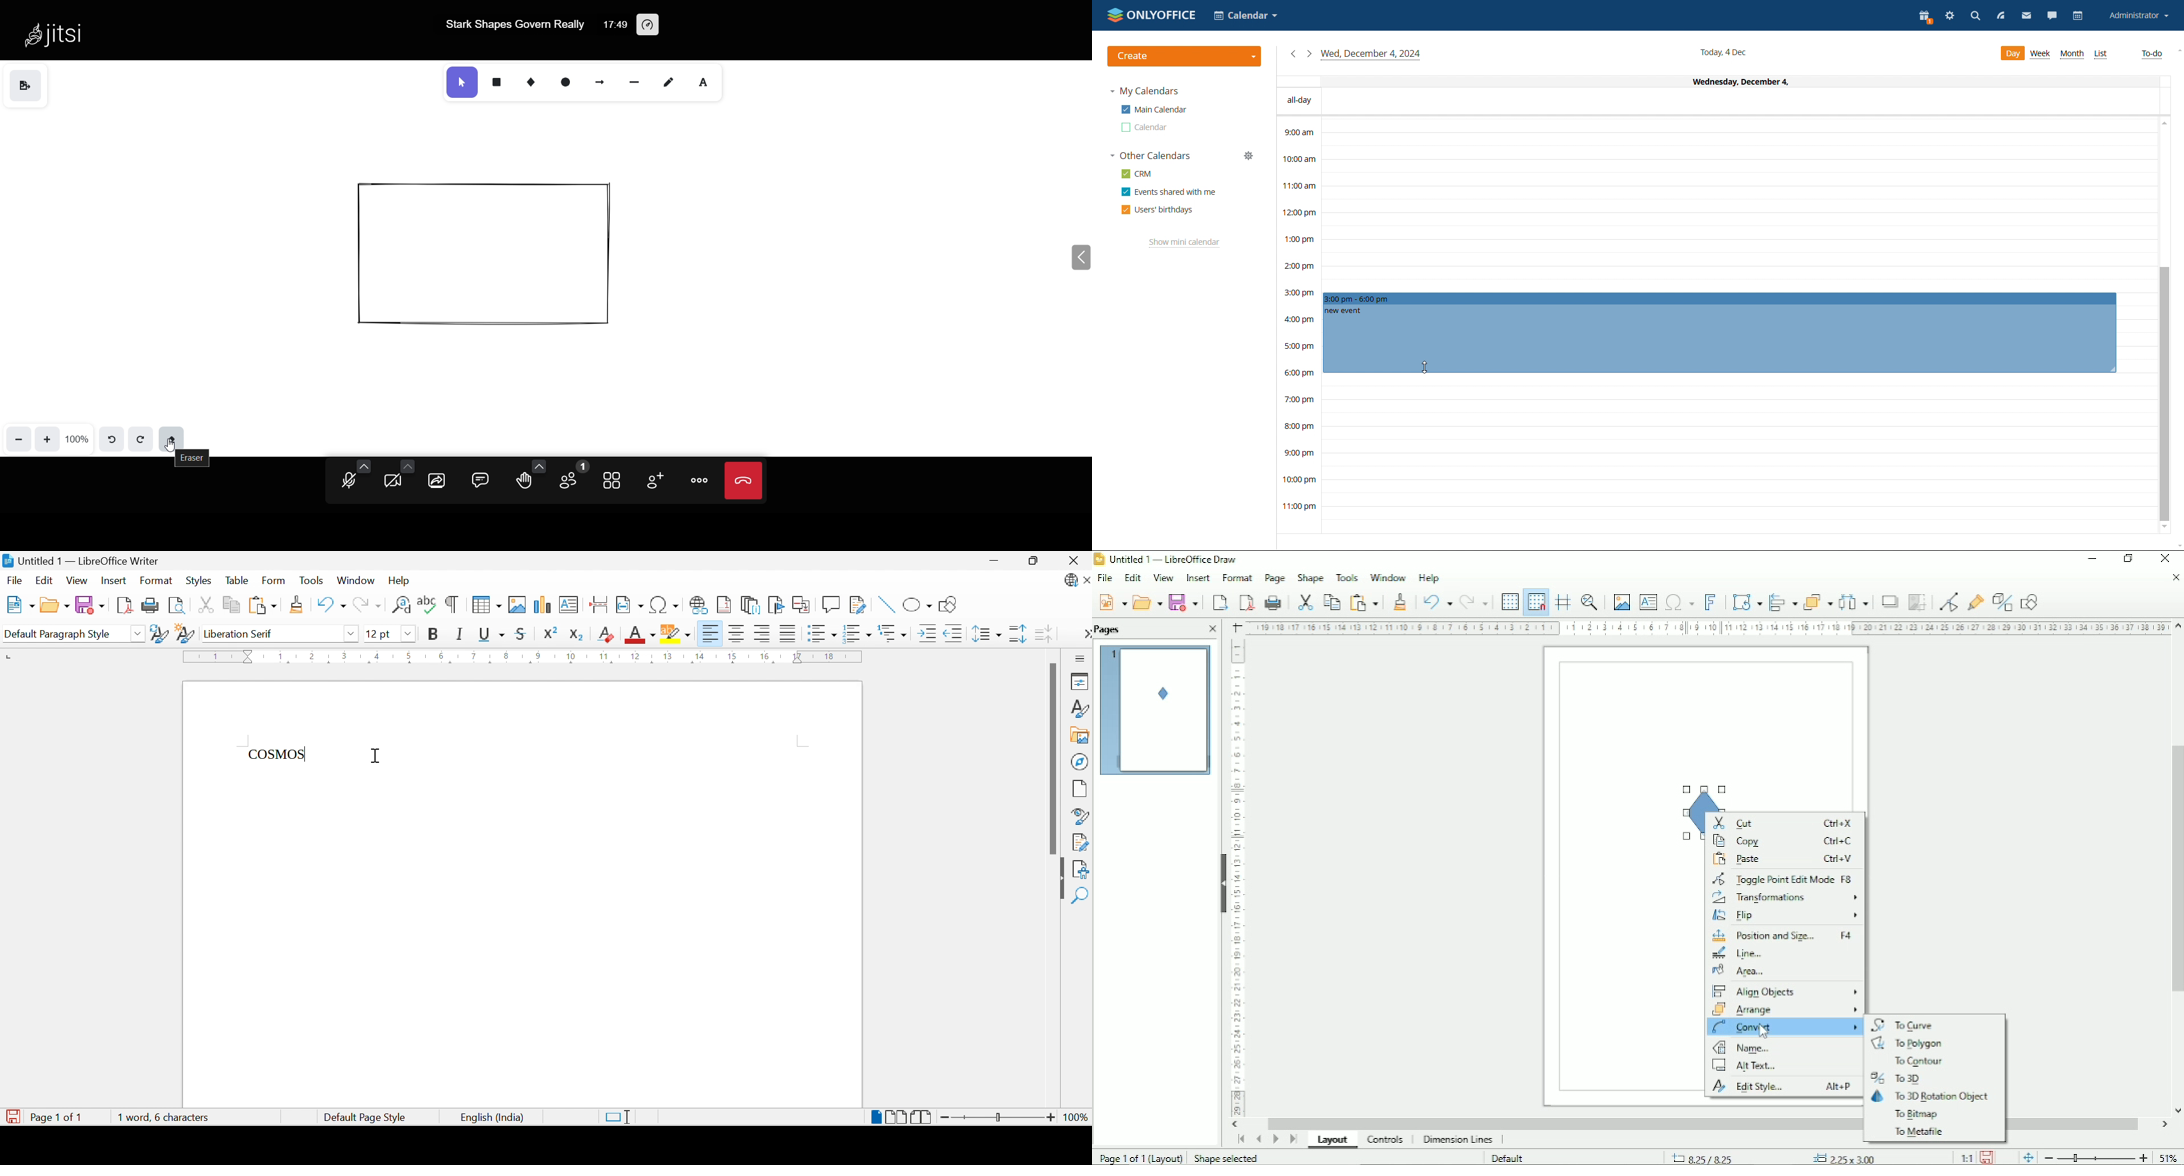 Image resolution: width=2184 pixels, height=1176 pixels. I want to click on Bold, so click(434, 634).